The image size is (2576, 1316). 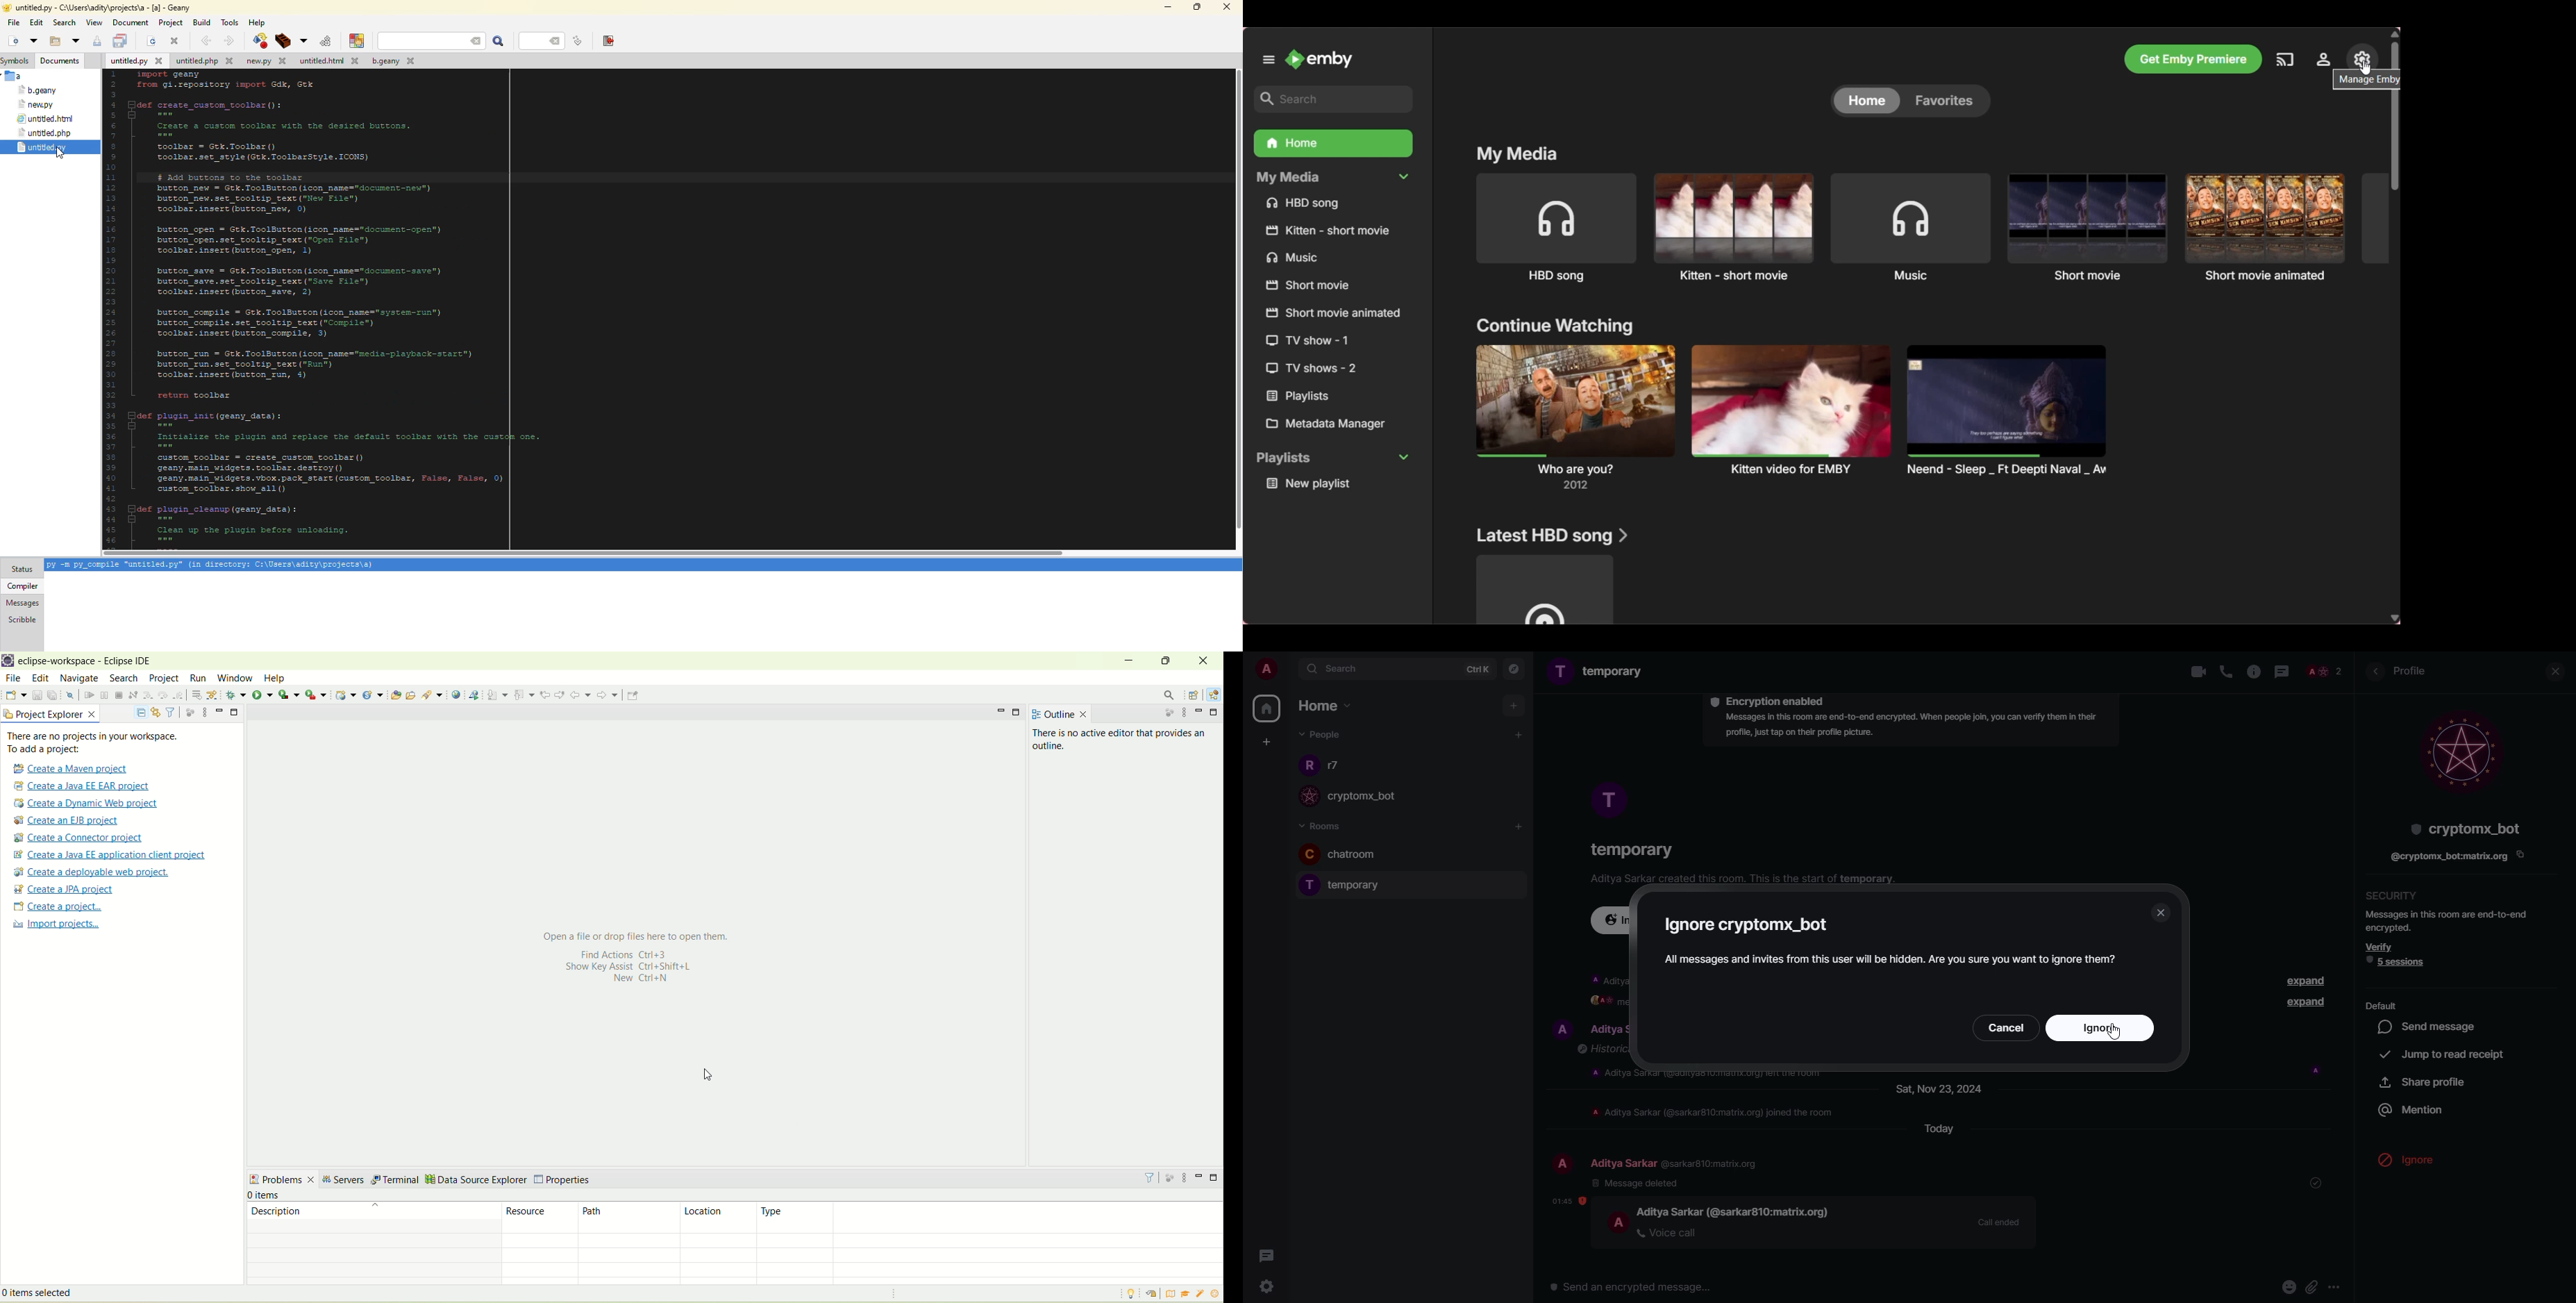 What do you see at coordinates (57, 1292) in the screenshot?
I see `items selected` at bounding box center [57, 1292].